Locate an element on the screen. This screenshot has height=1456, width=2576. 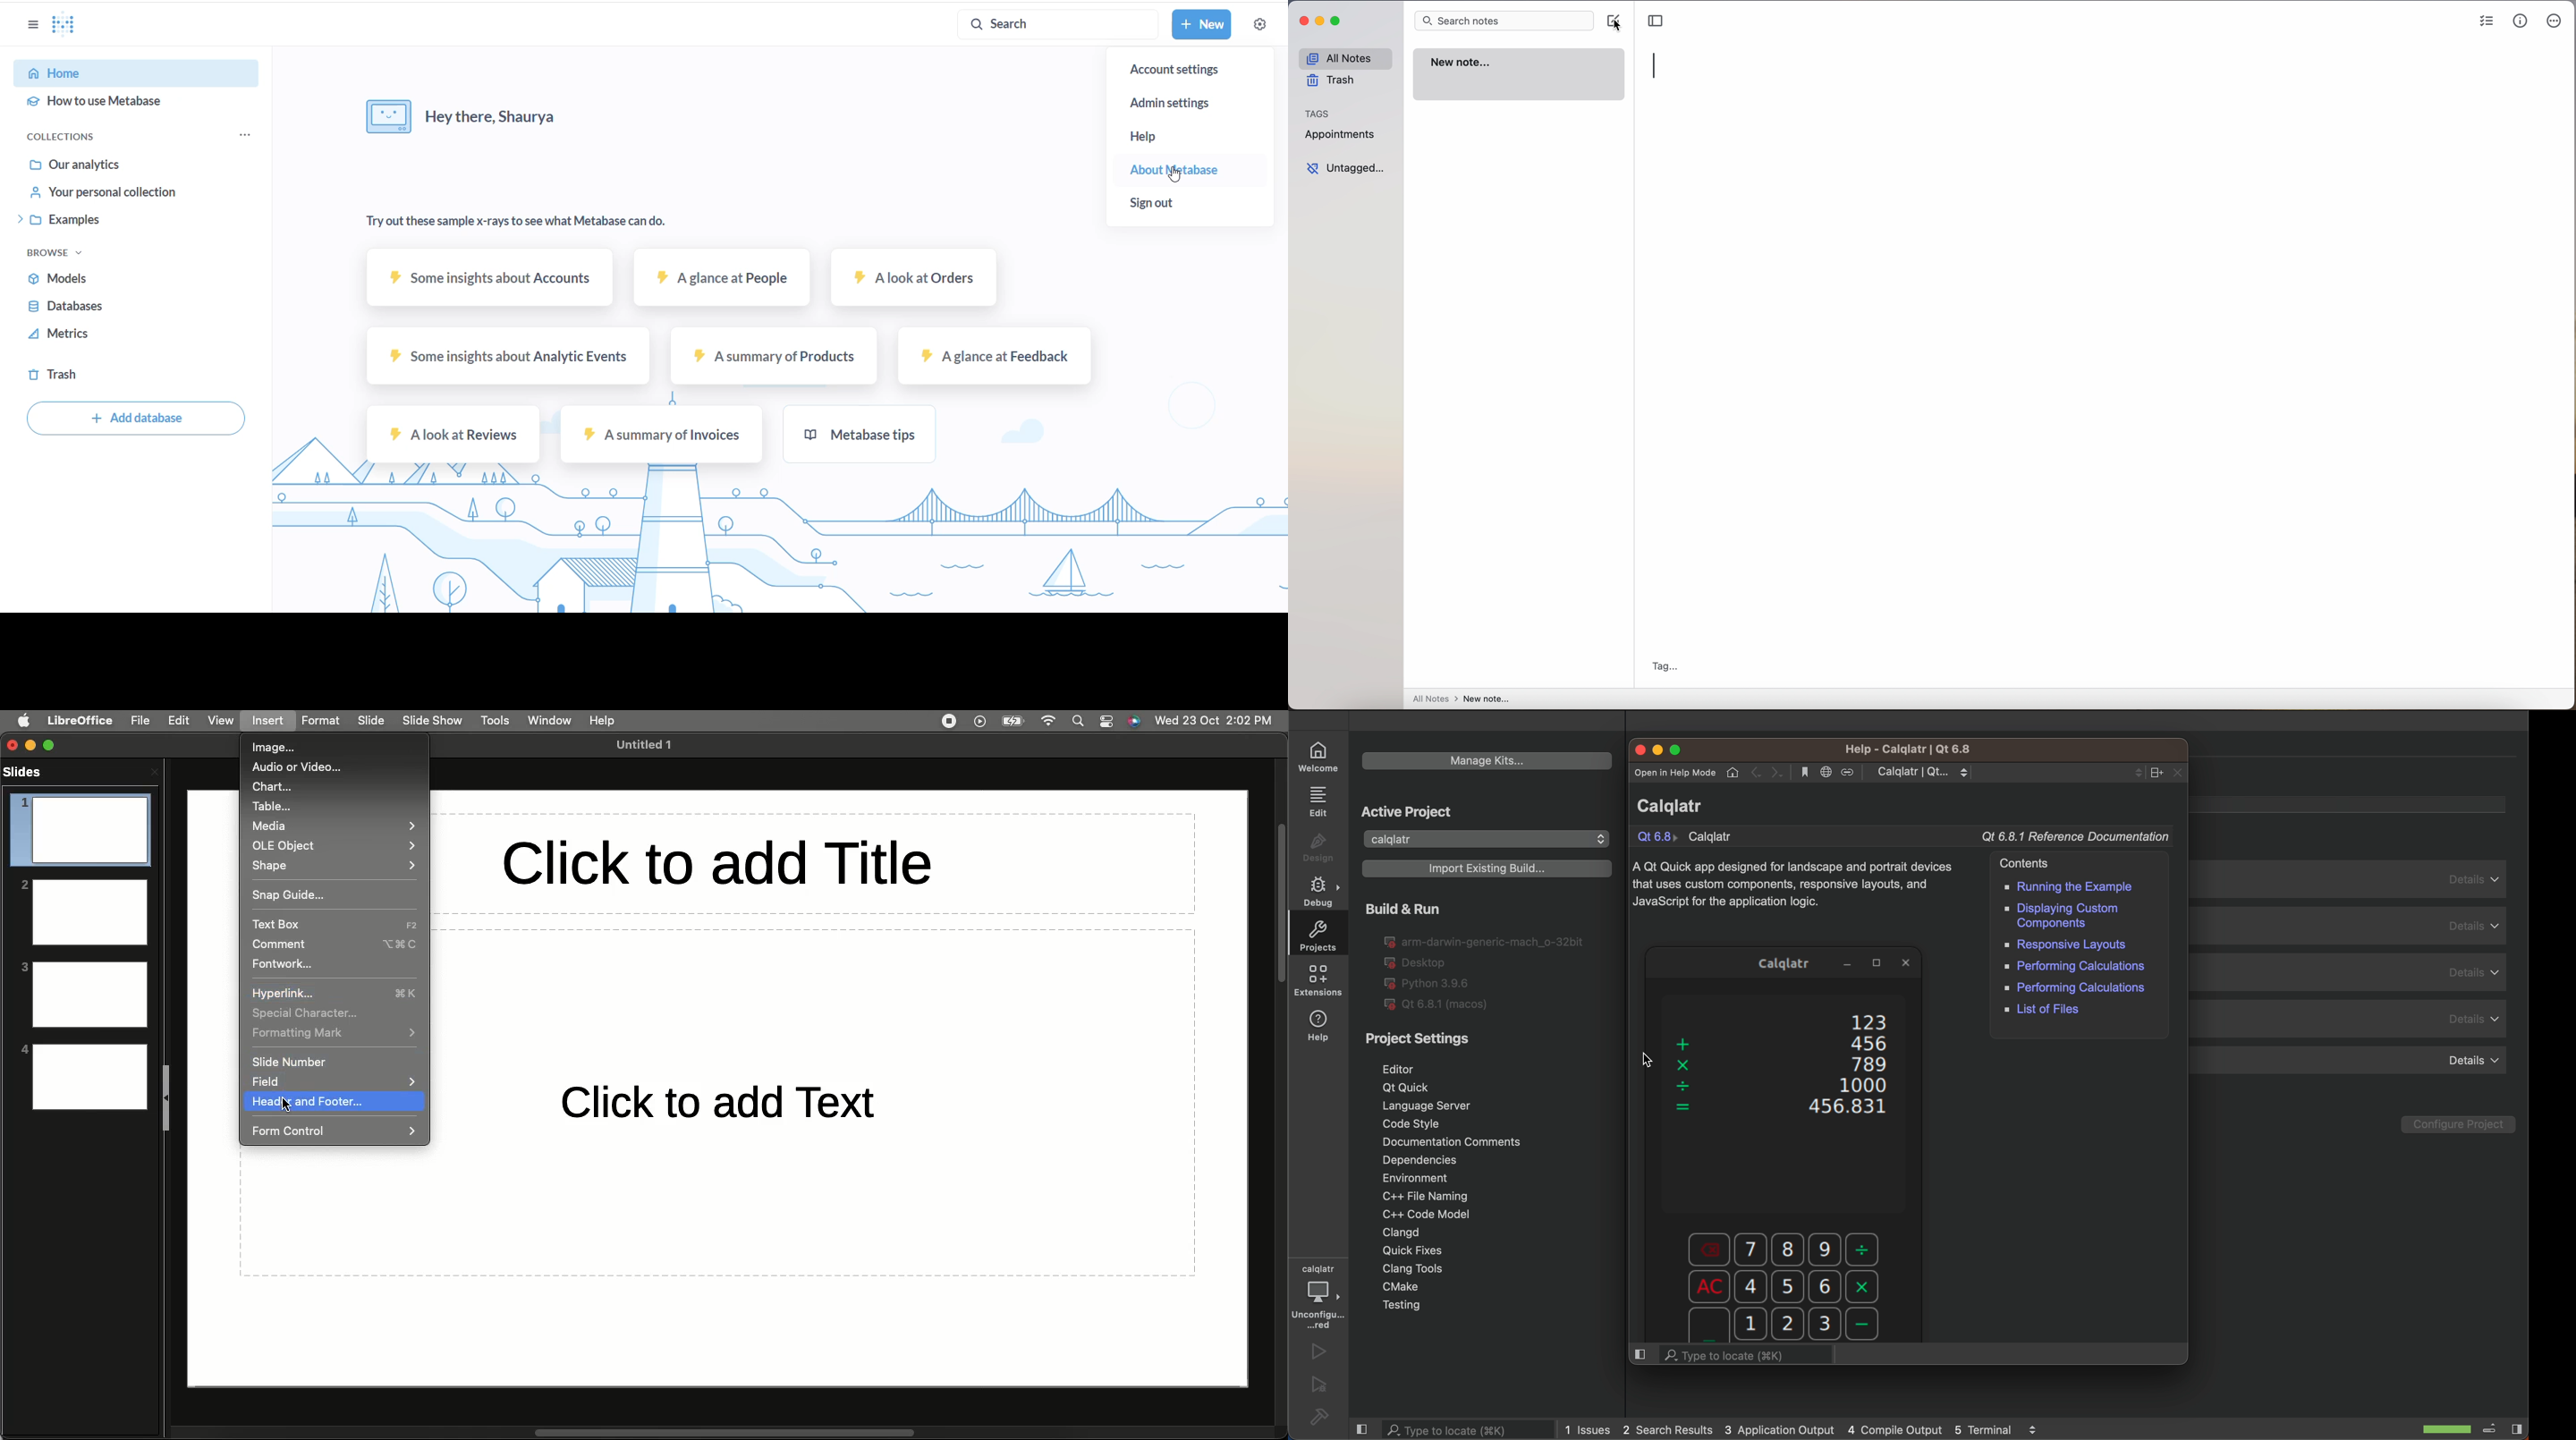
all notes is located at coordinates (1433, 698).